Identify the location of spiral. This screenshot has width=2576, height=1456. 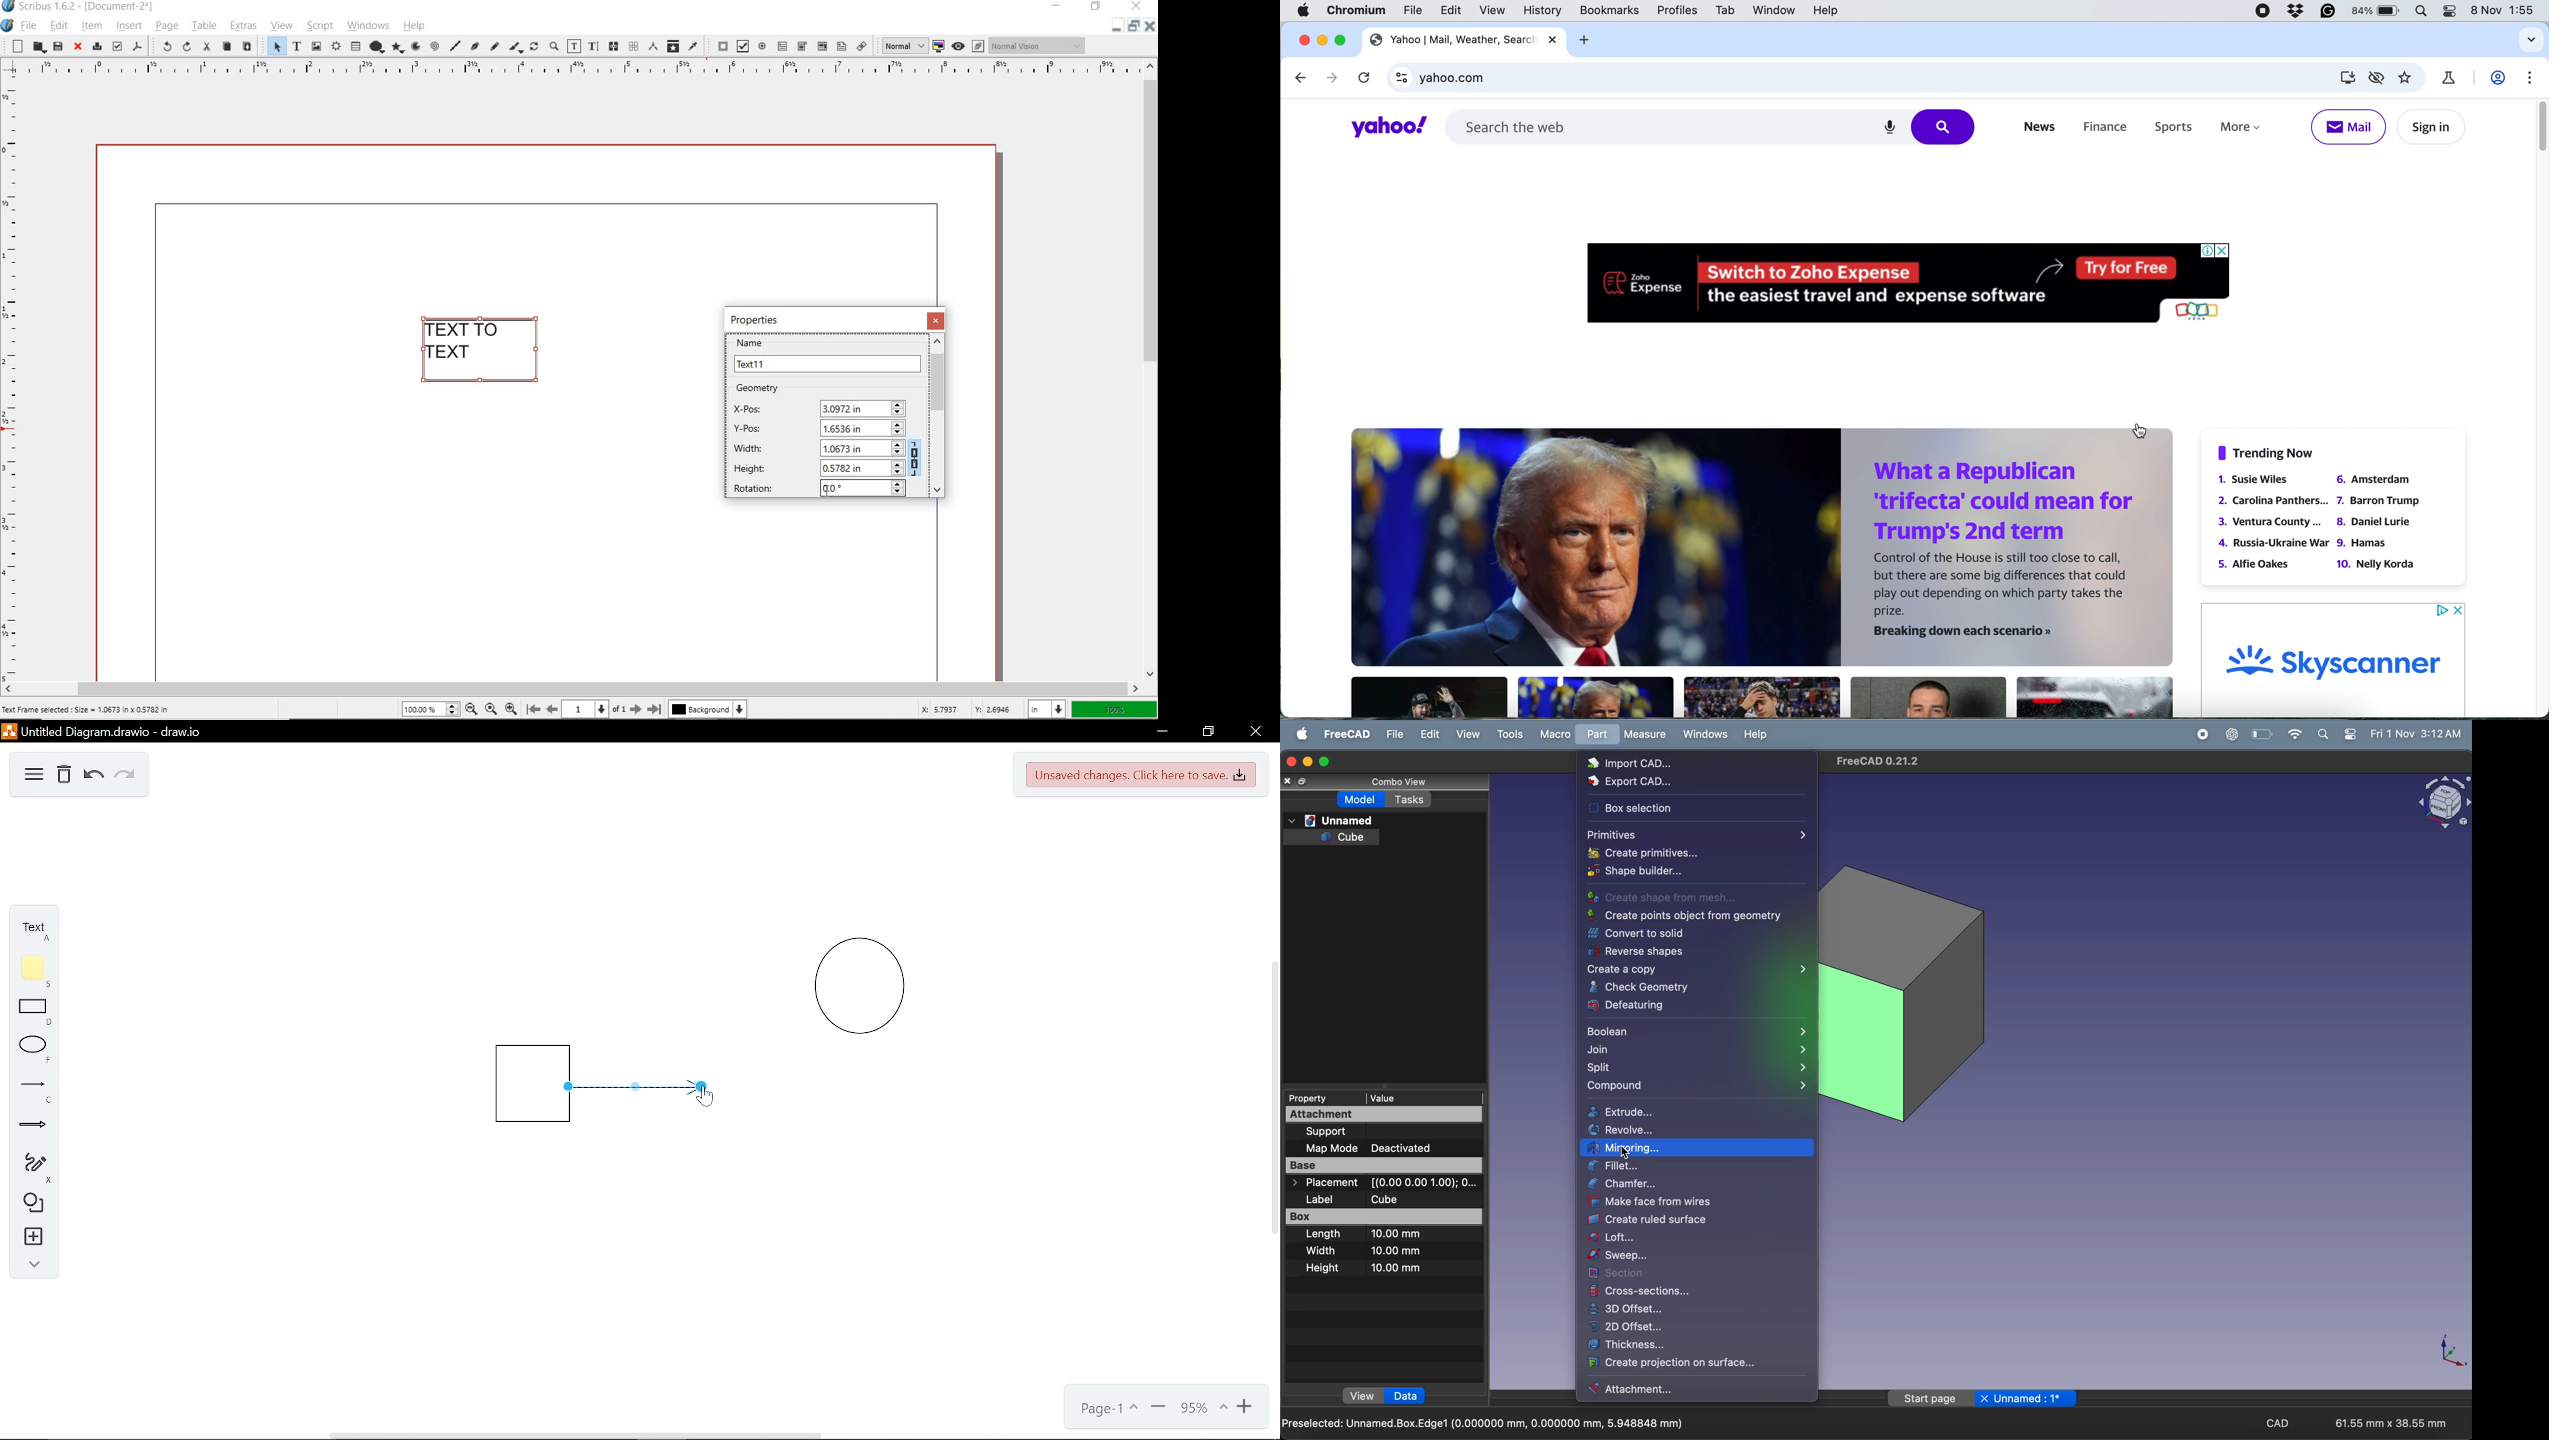
(434, 46).